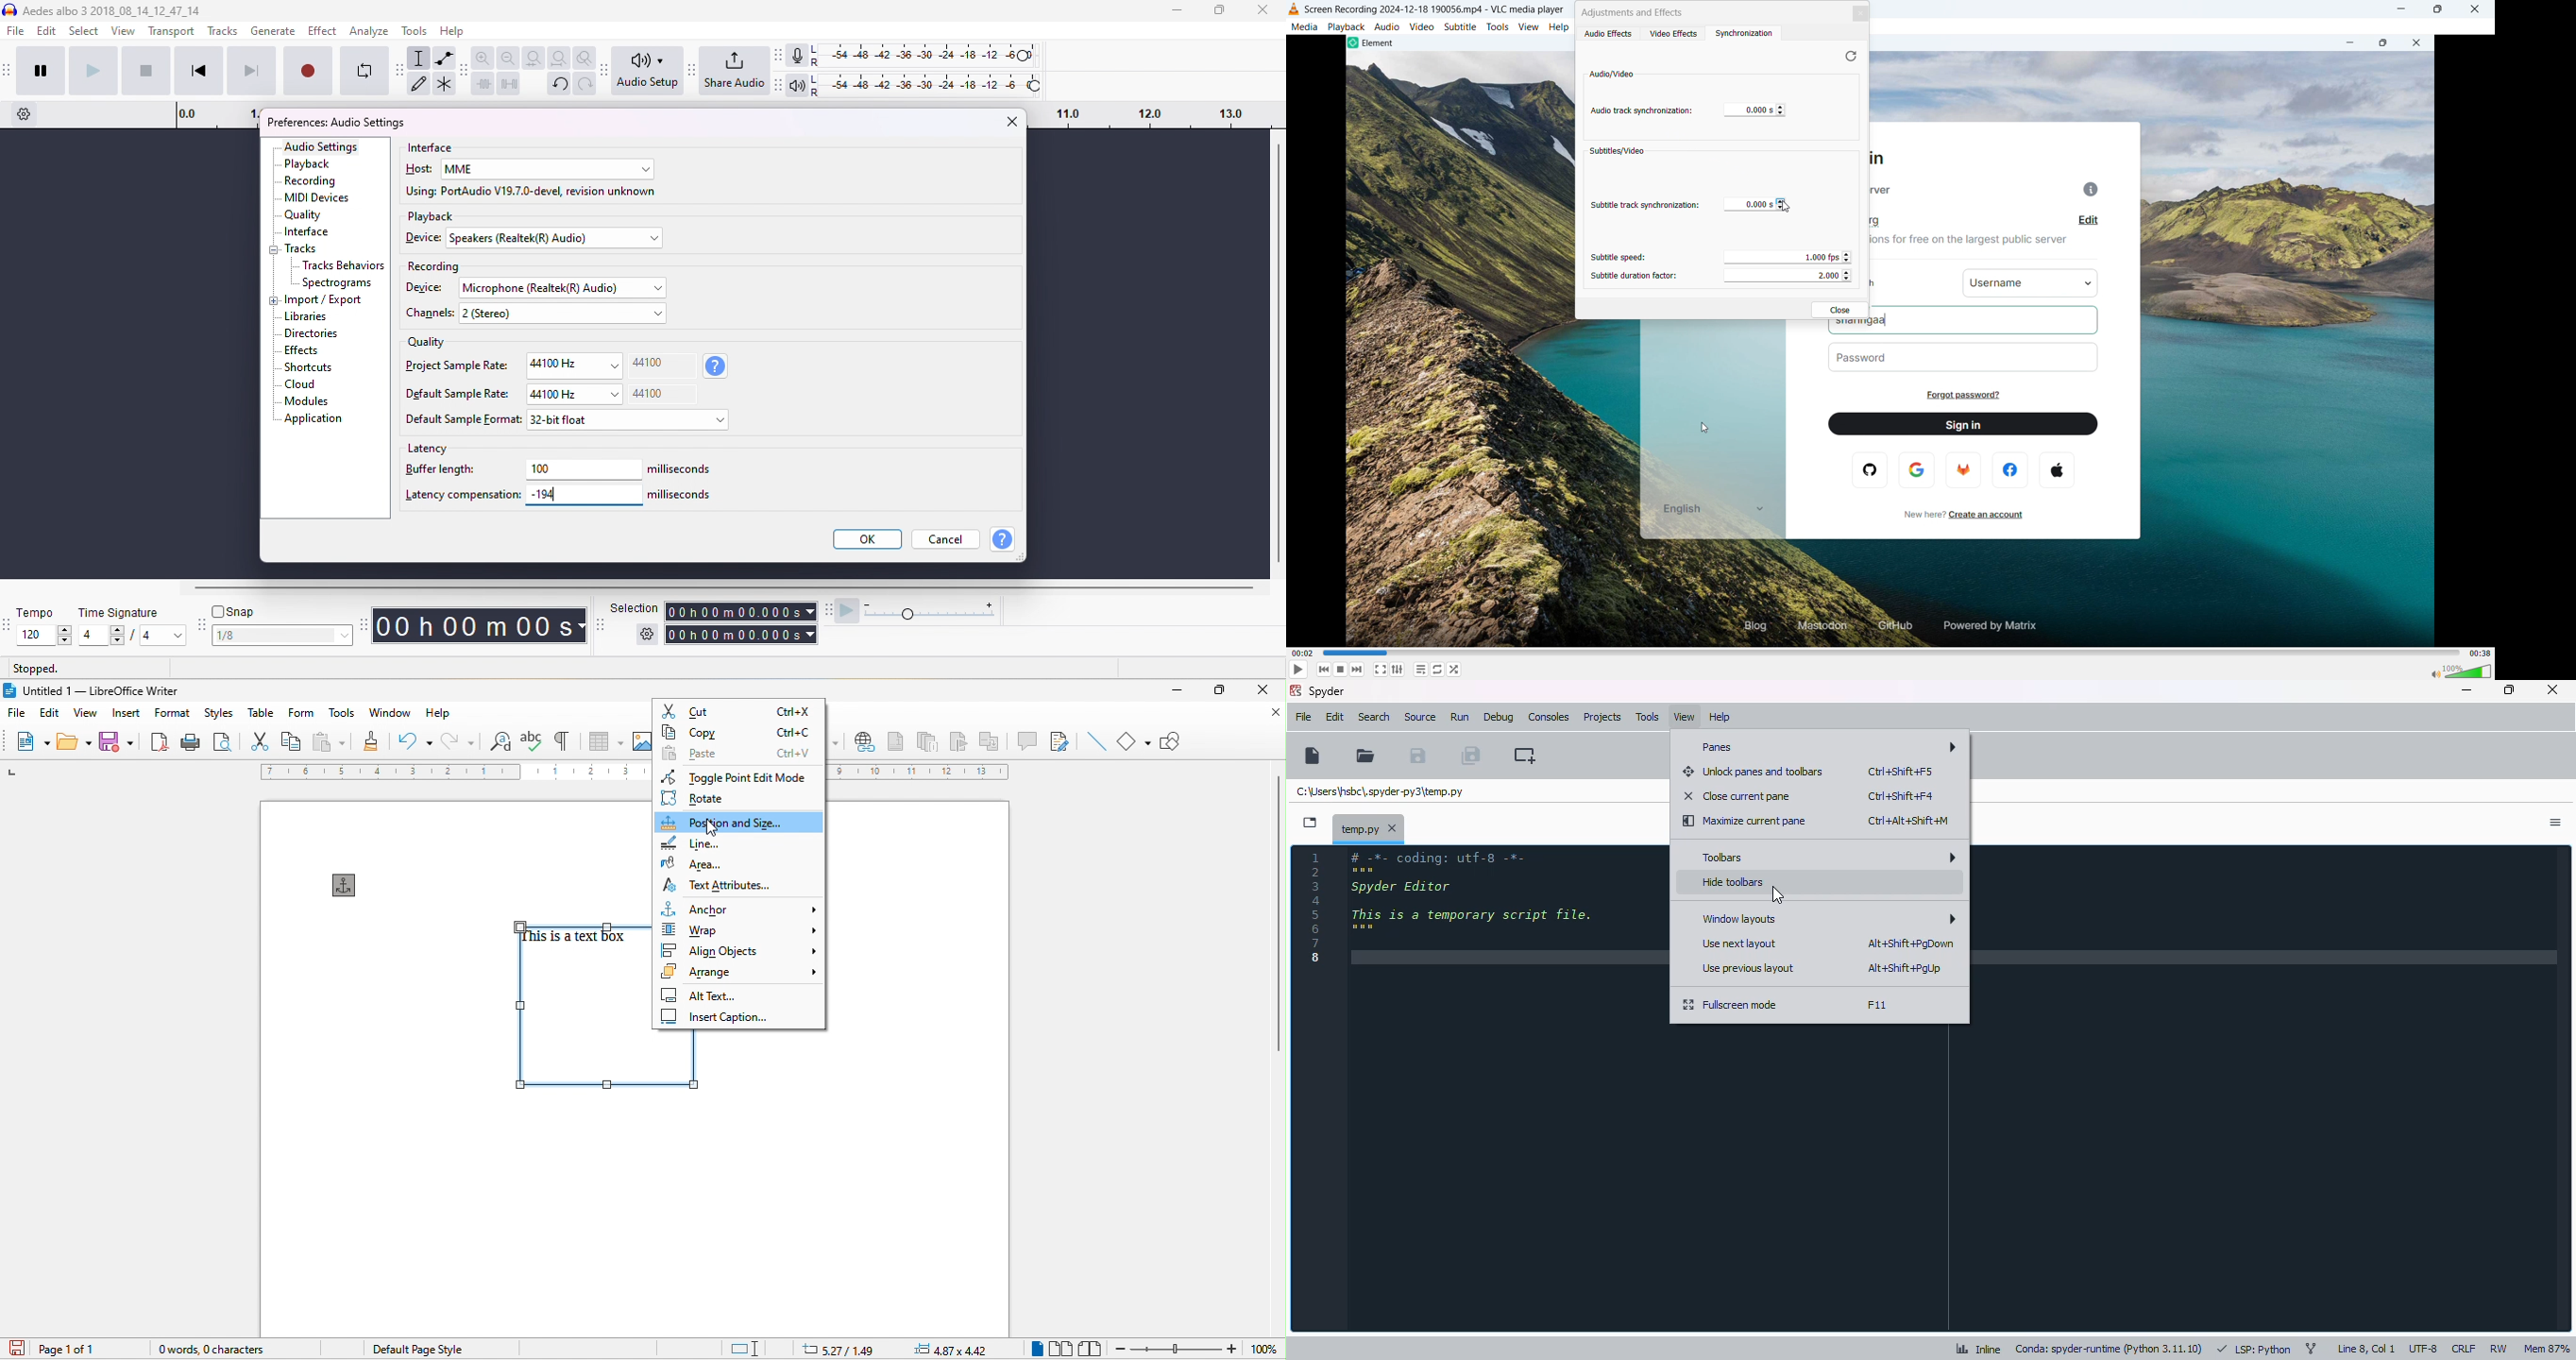  Describe the element at coordinates (1823, 746) in the screenshot. I see `panes` at that location.